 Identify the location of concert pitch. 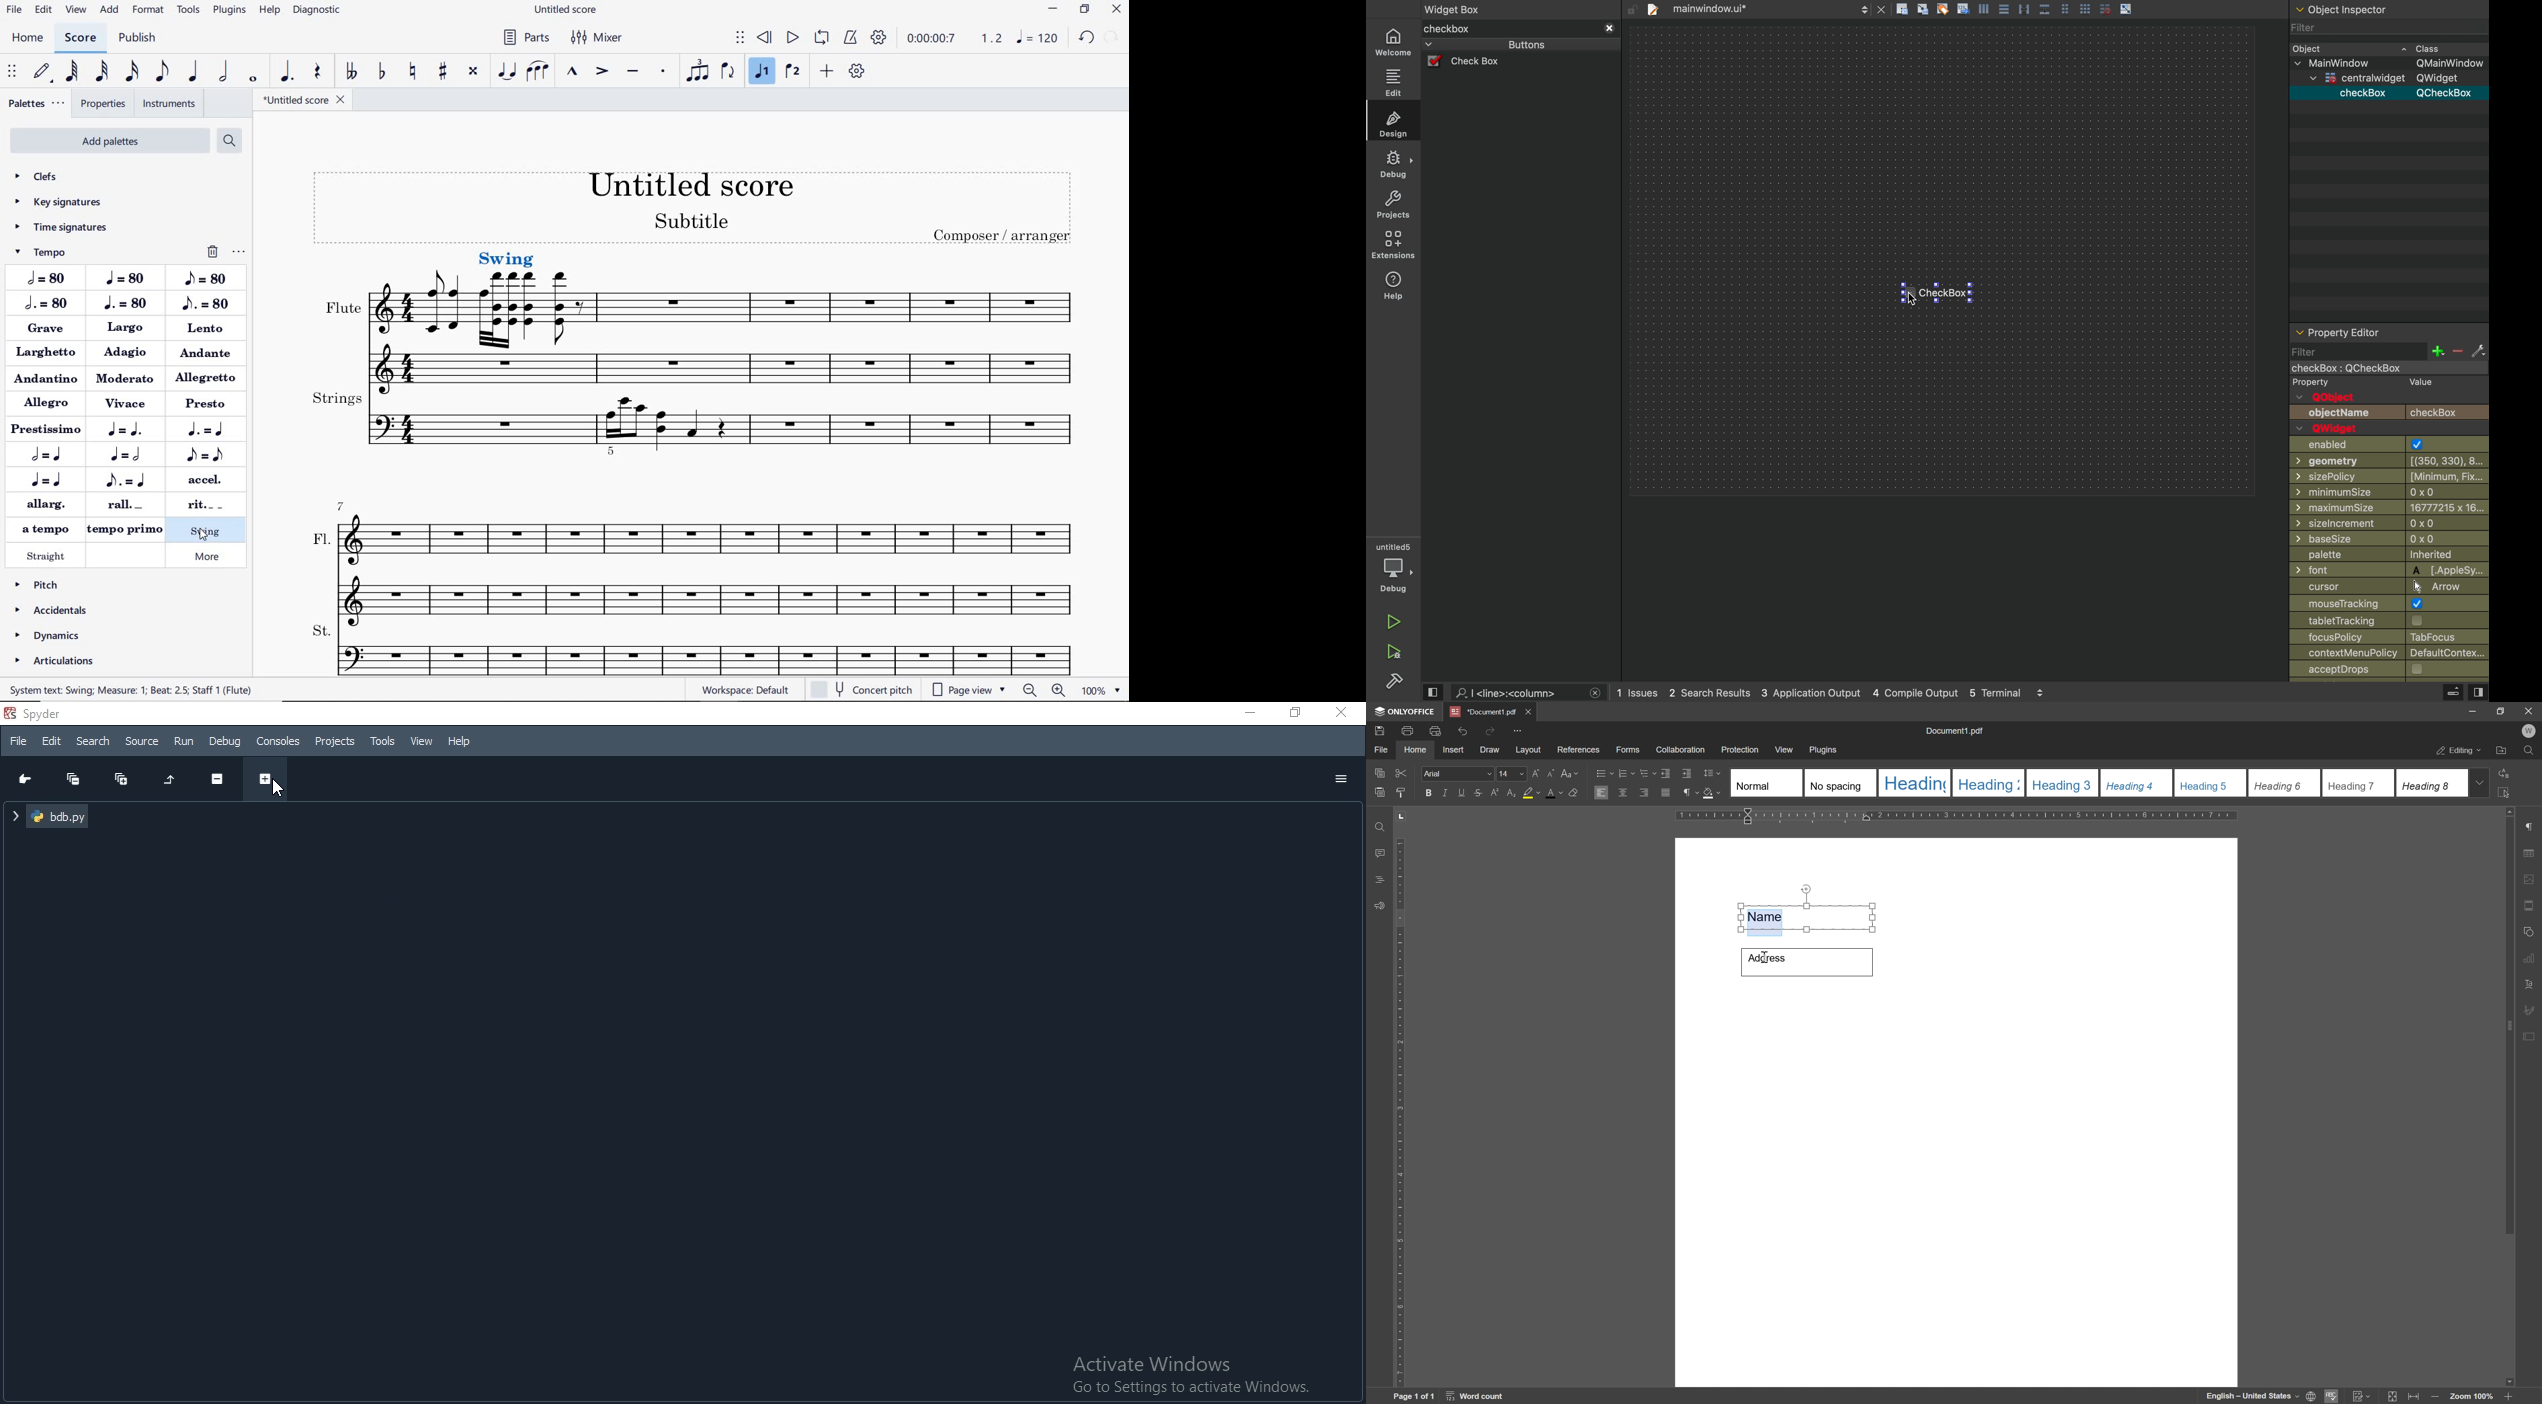
(862, 690).